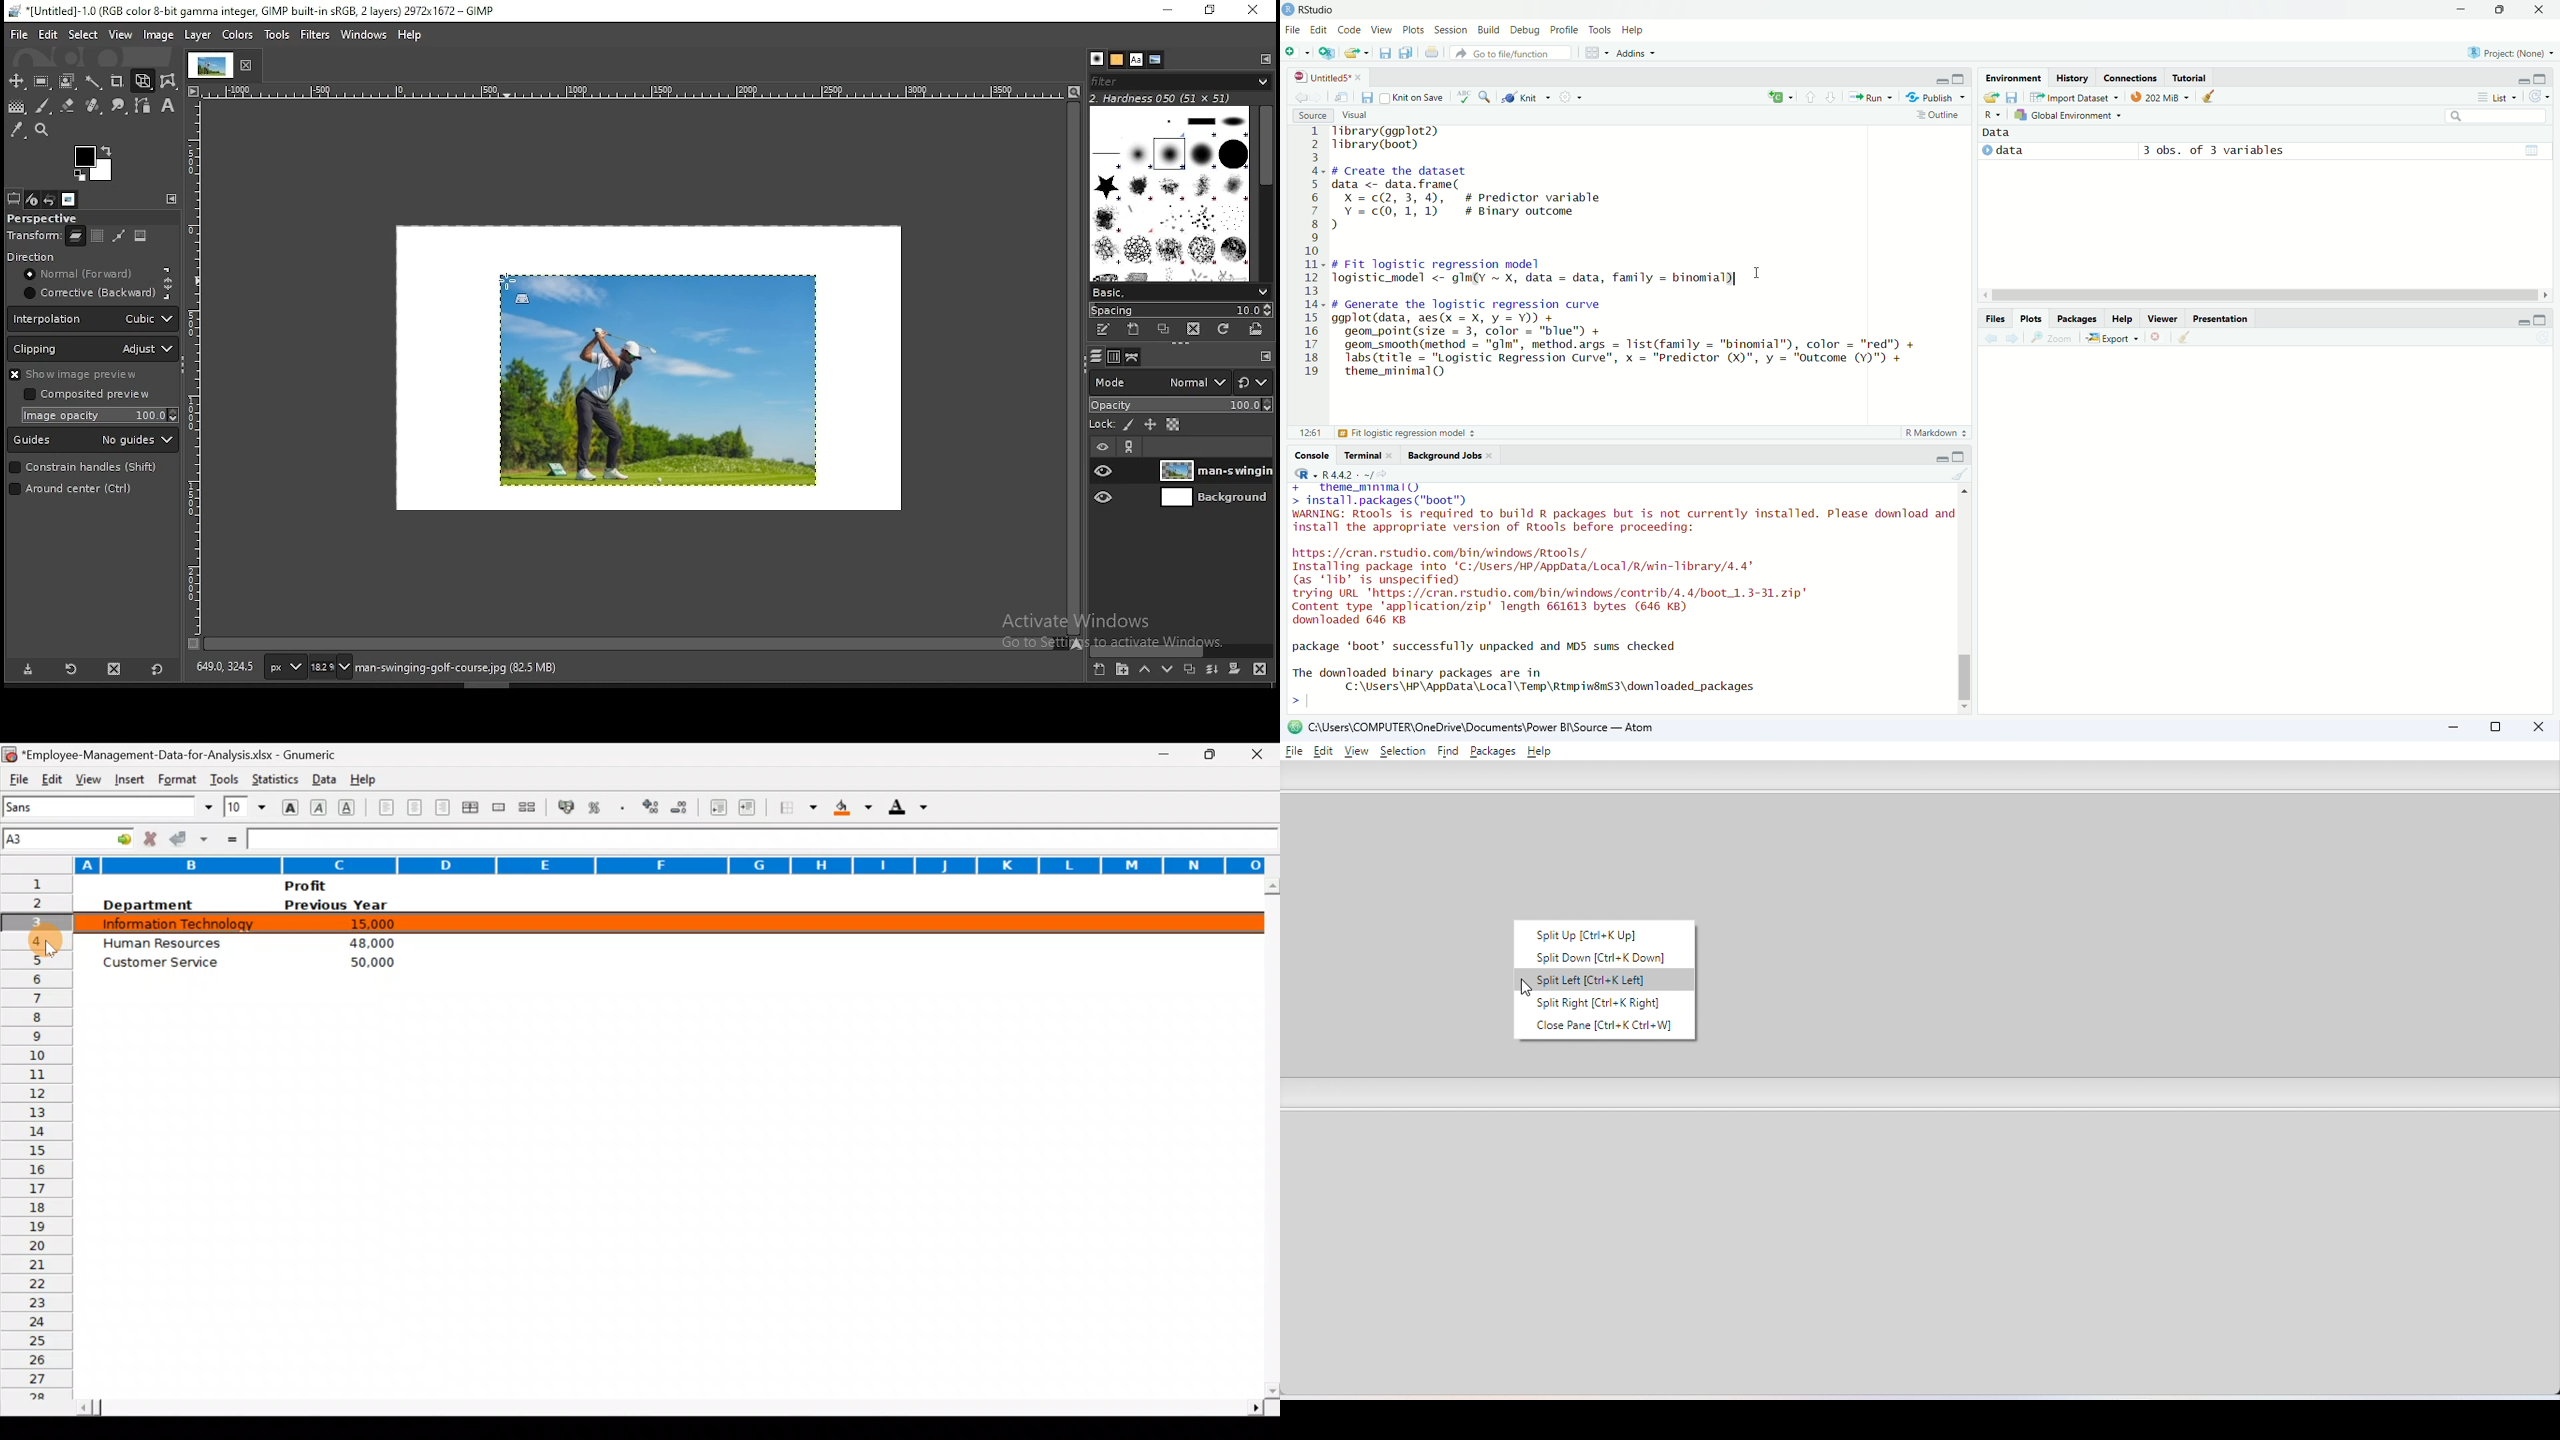 Image resolution: width=2576 pixels, height=1456 pixels. I want to click on Export, so click(2113, 337).